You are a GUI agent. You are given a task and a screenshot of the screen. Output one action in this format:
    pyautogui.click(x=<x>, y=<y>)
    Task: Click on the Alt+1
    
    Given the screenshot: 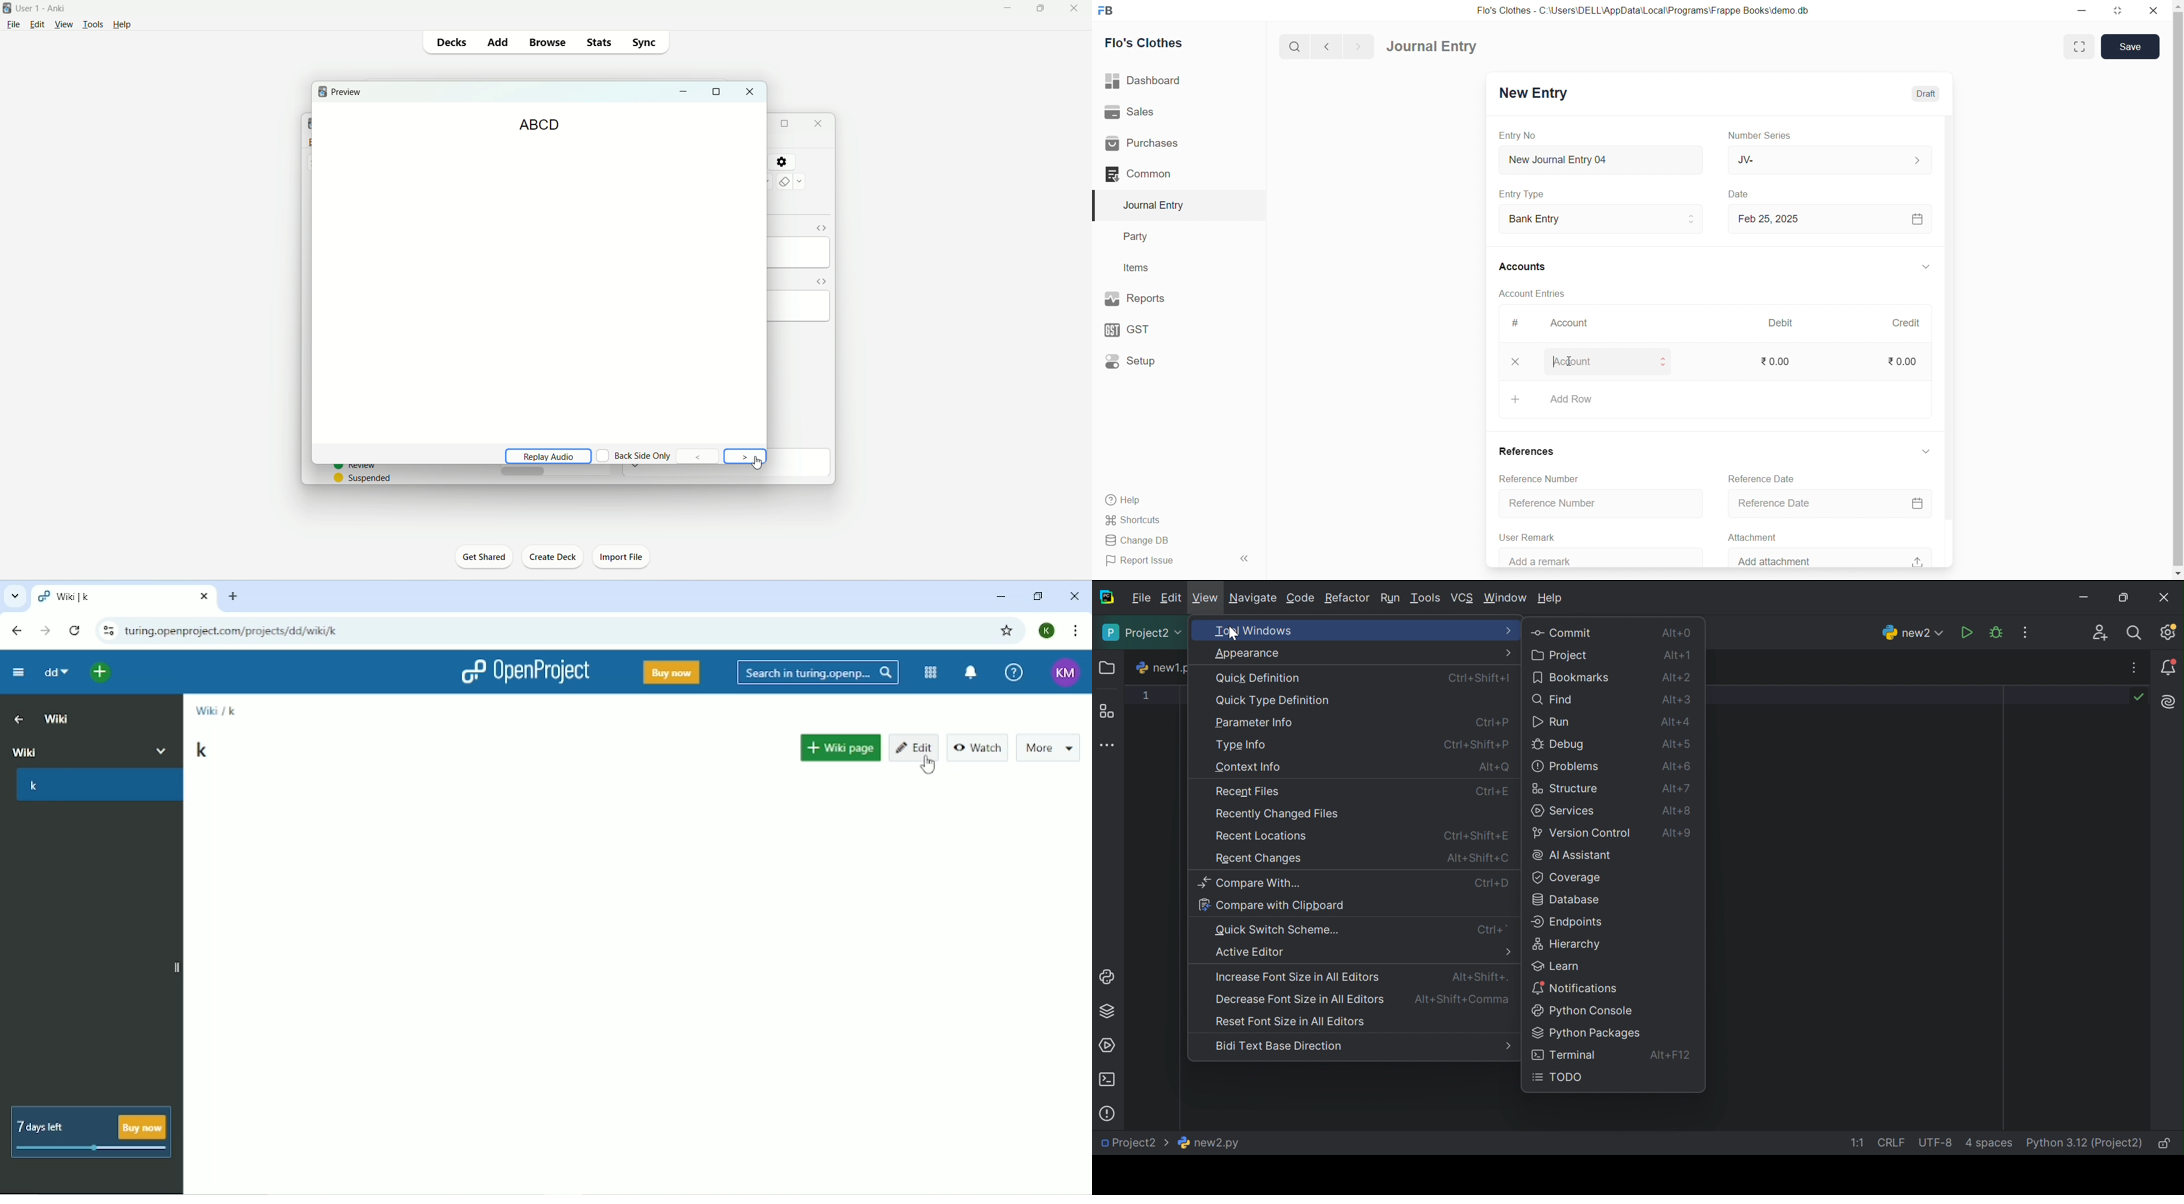 What is the action you would take?
    pyautogui.click(x=1675, y=655)
    